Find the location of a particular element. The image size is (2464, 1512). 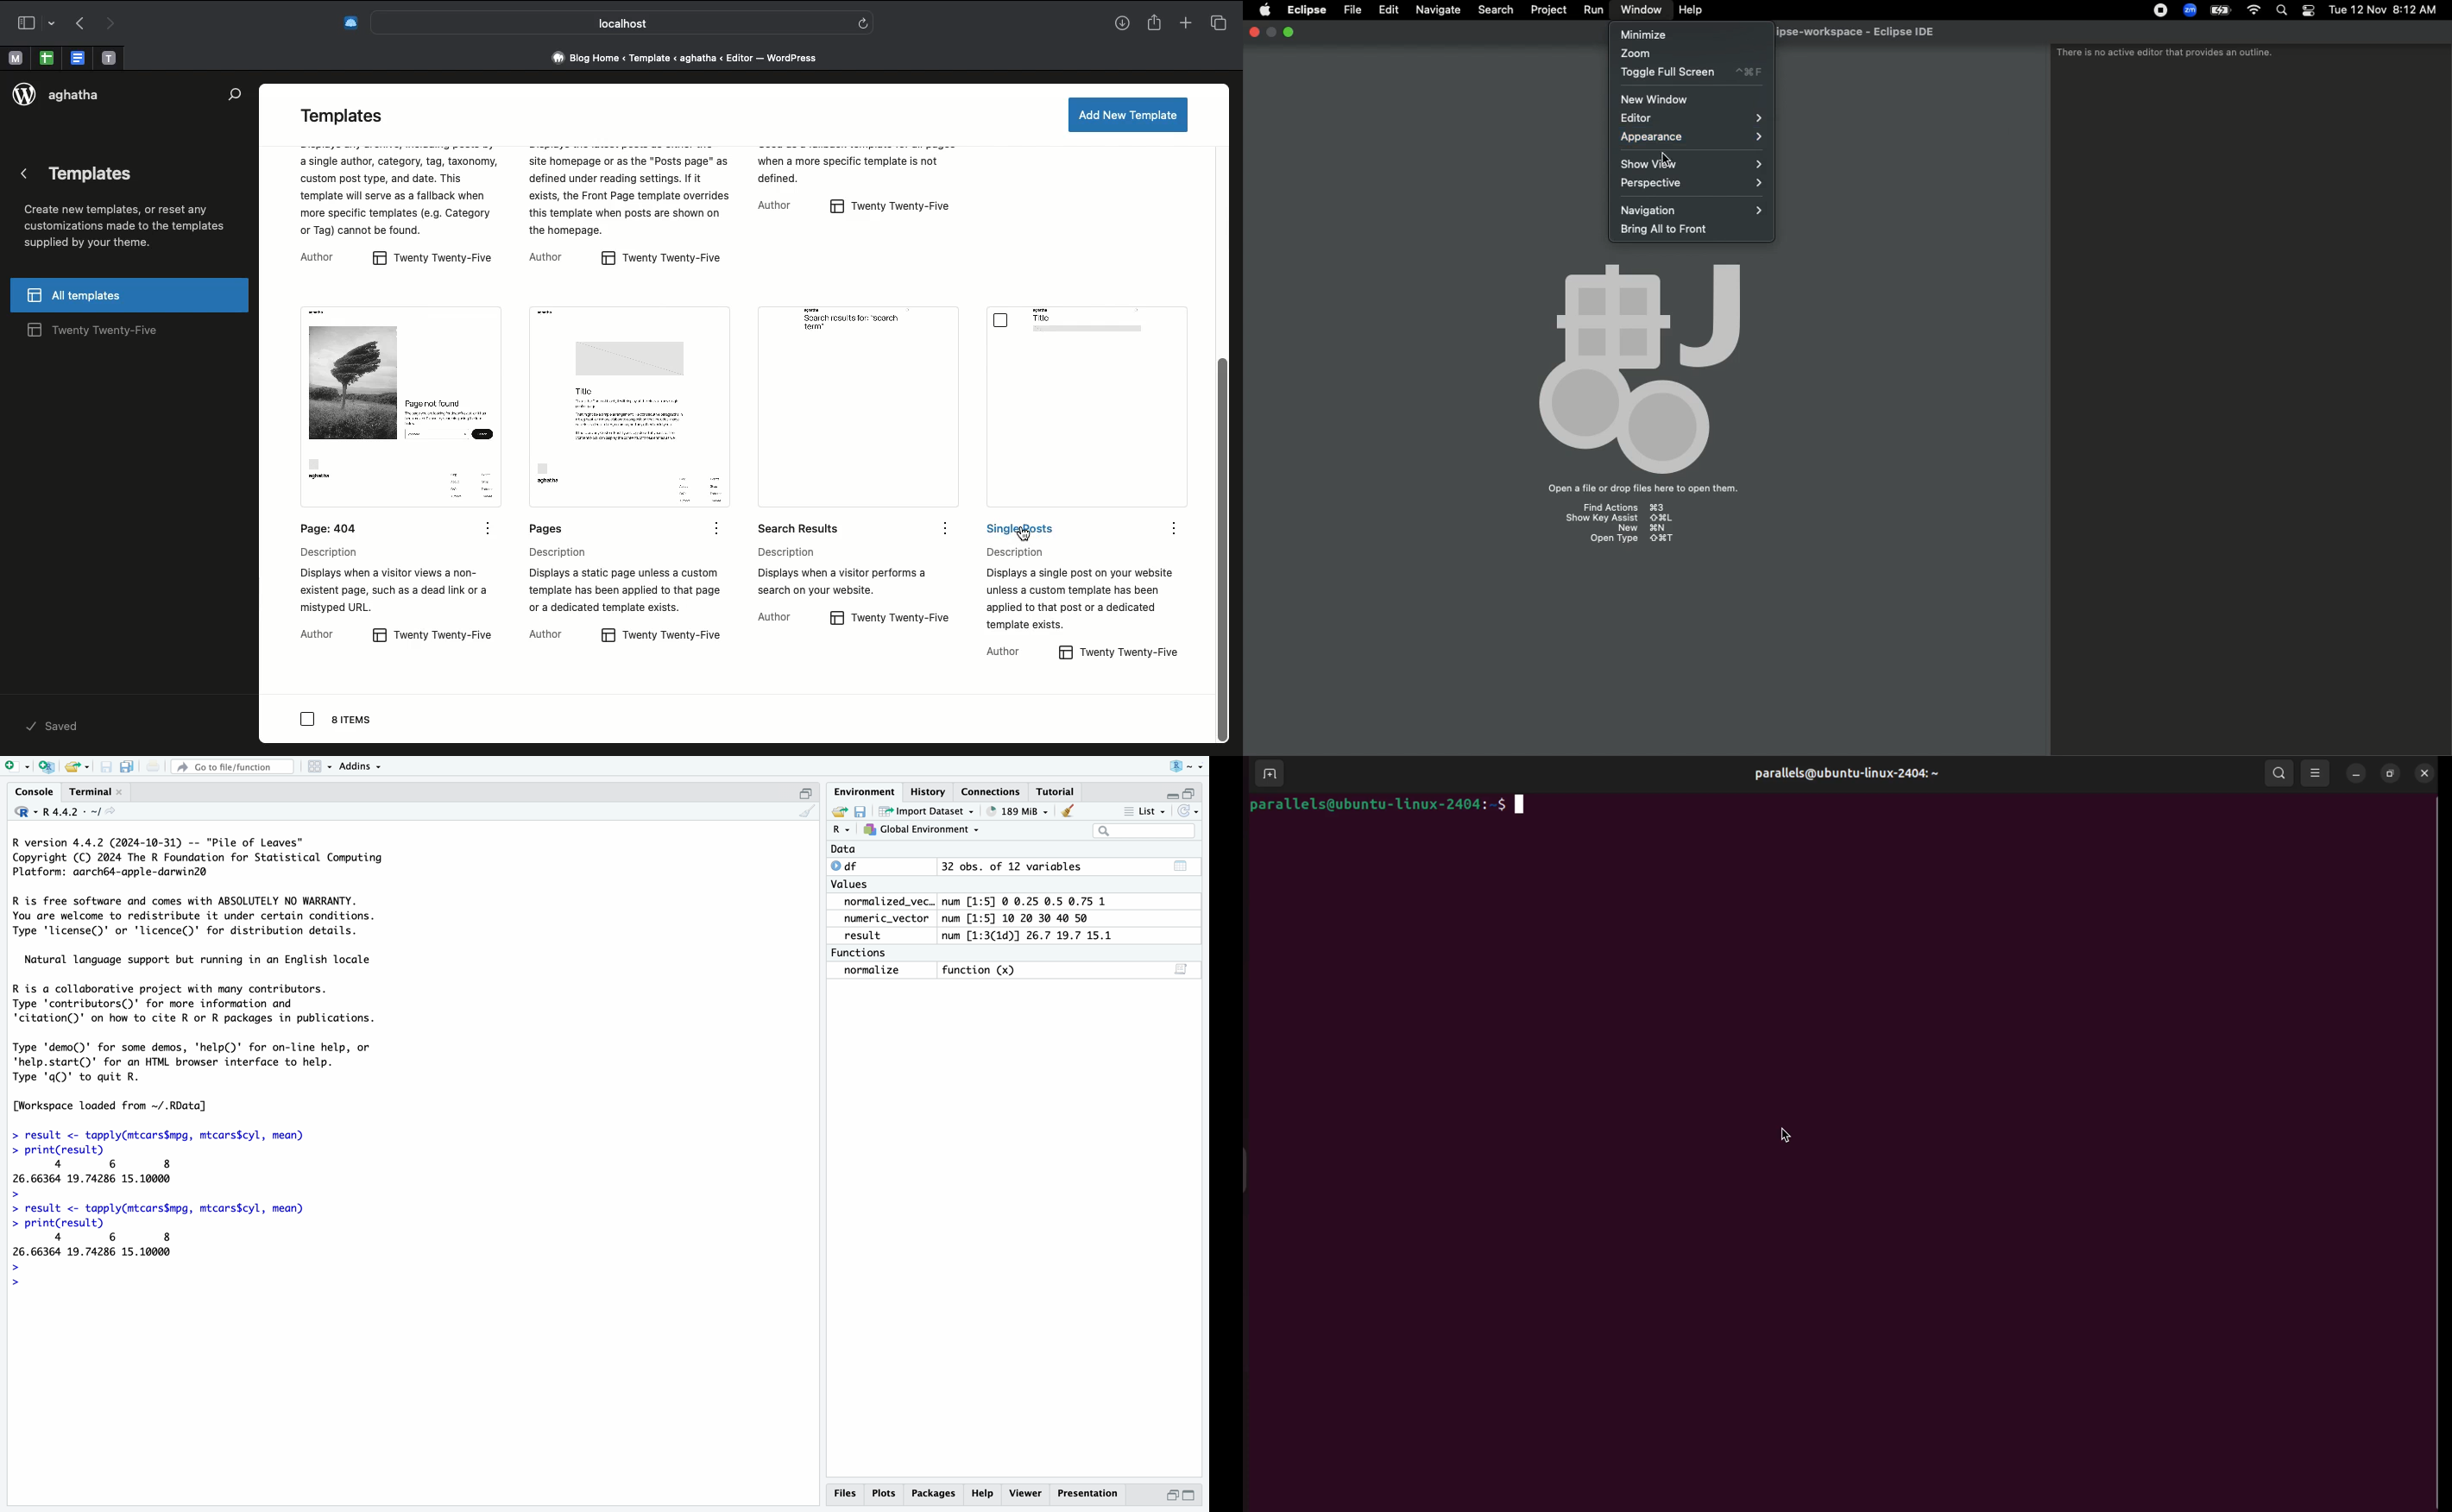

Open new file is located at coordinates (17, 767).